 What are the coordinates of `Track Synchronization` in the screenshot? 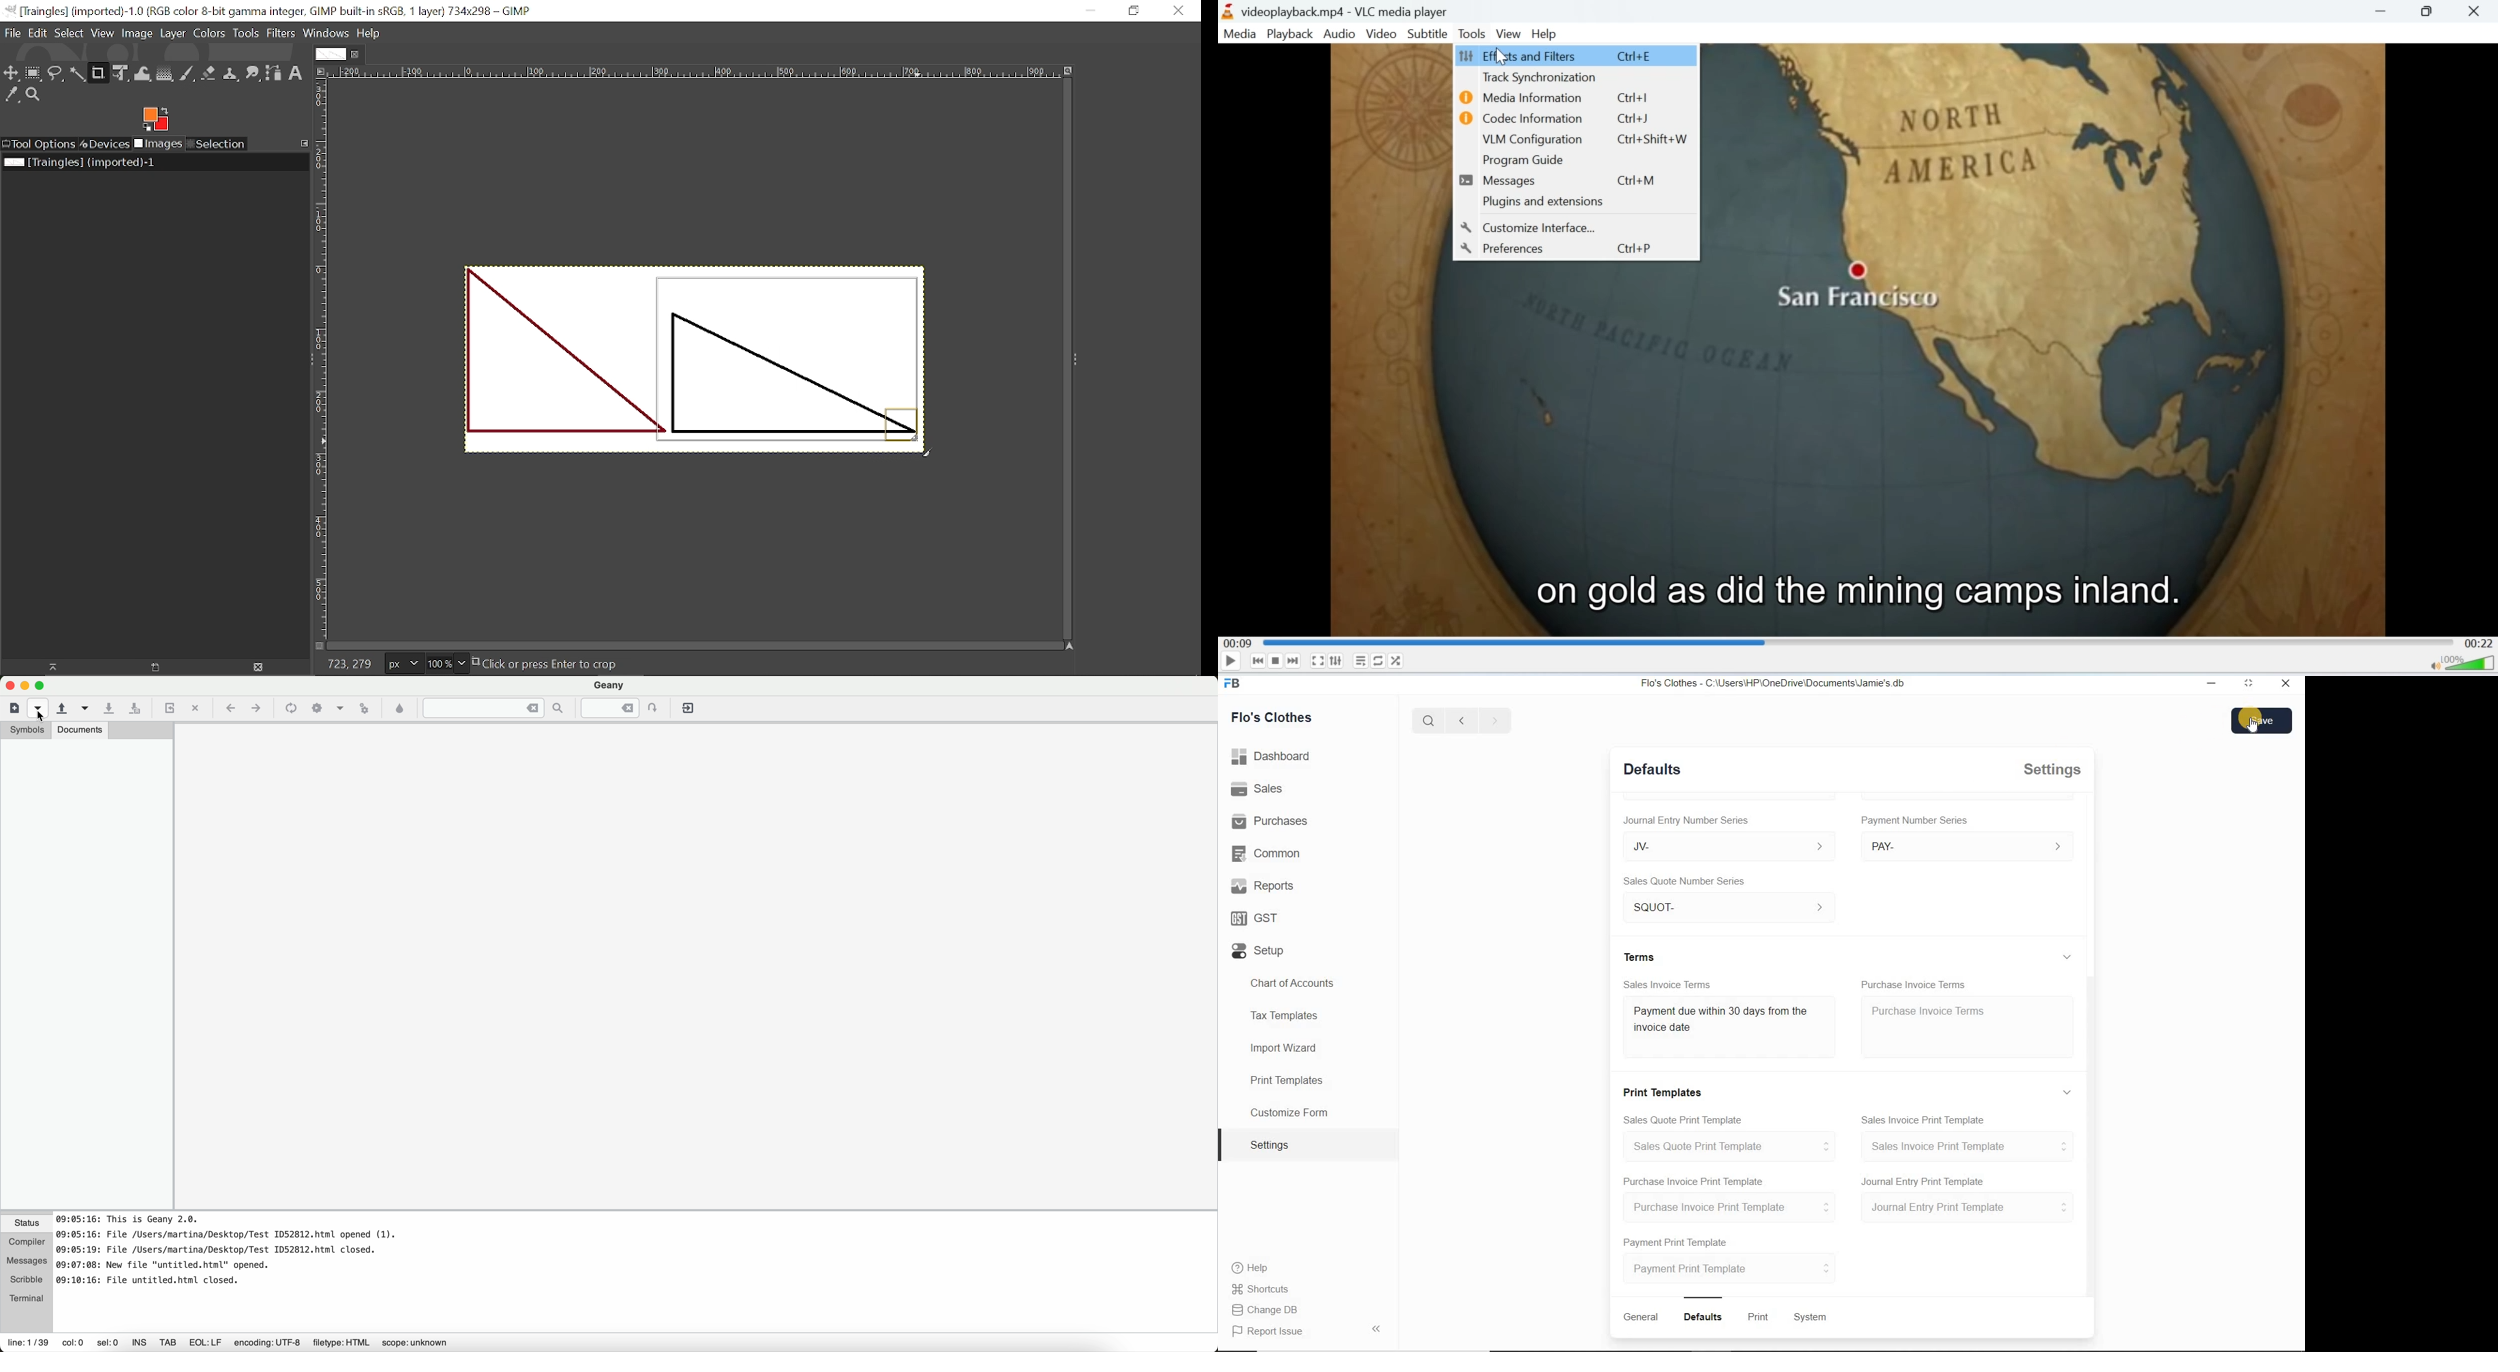 It's located at (1544, 77).